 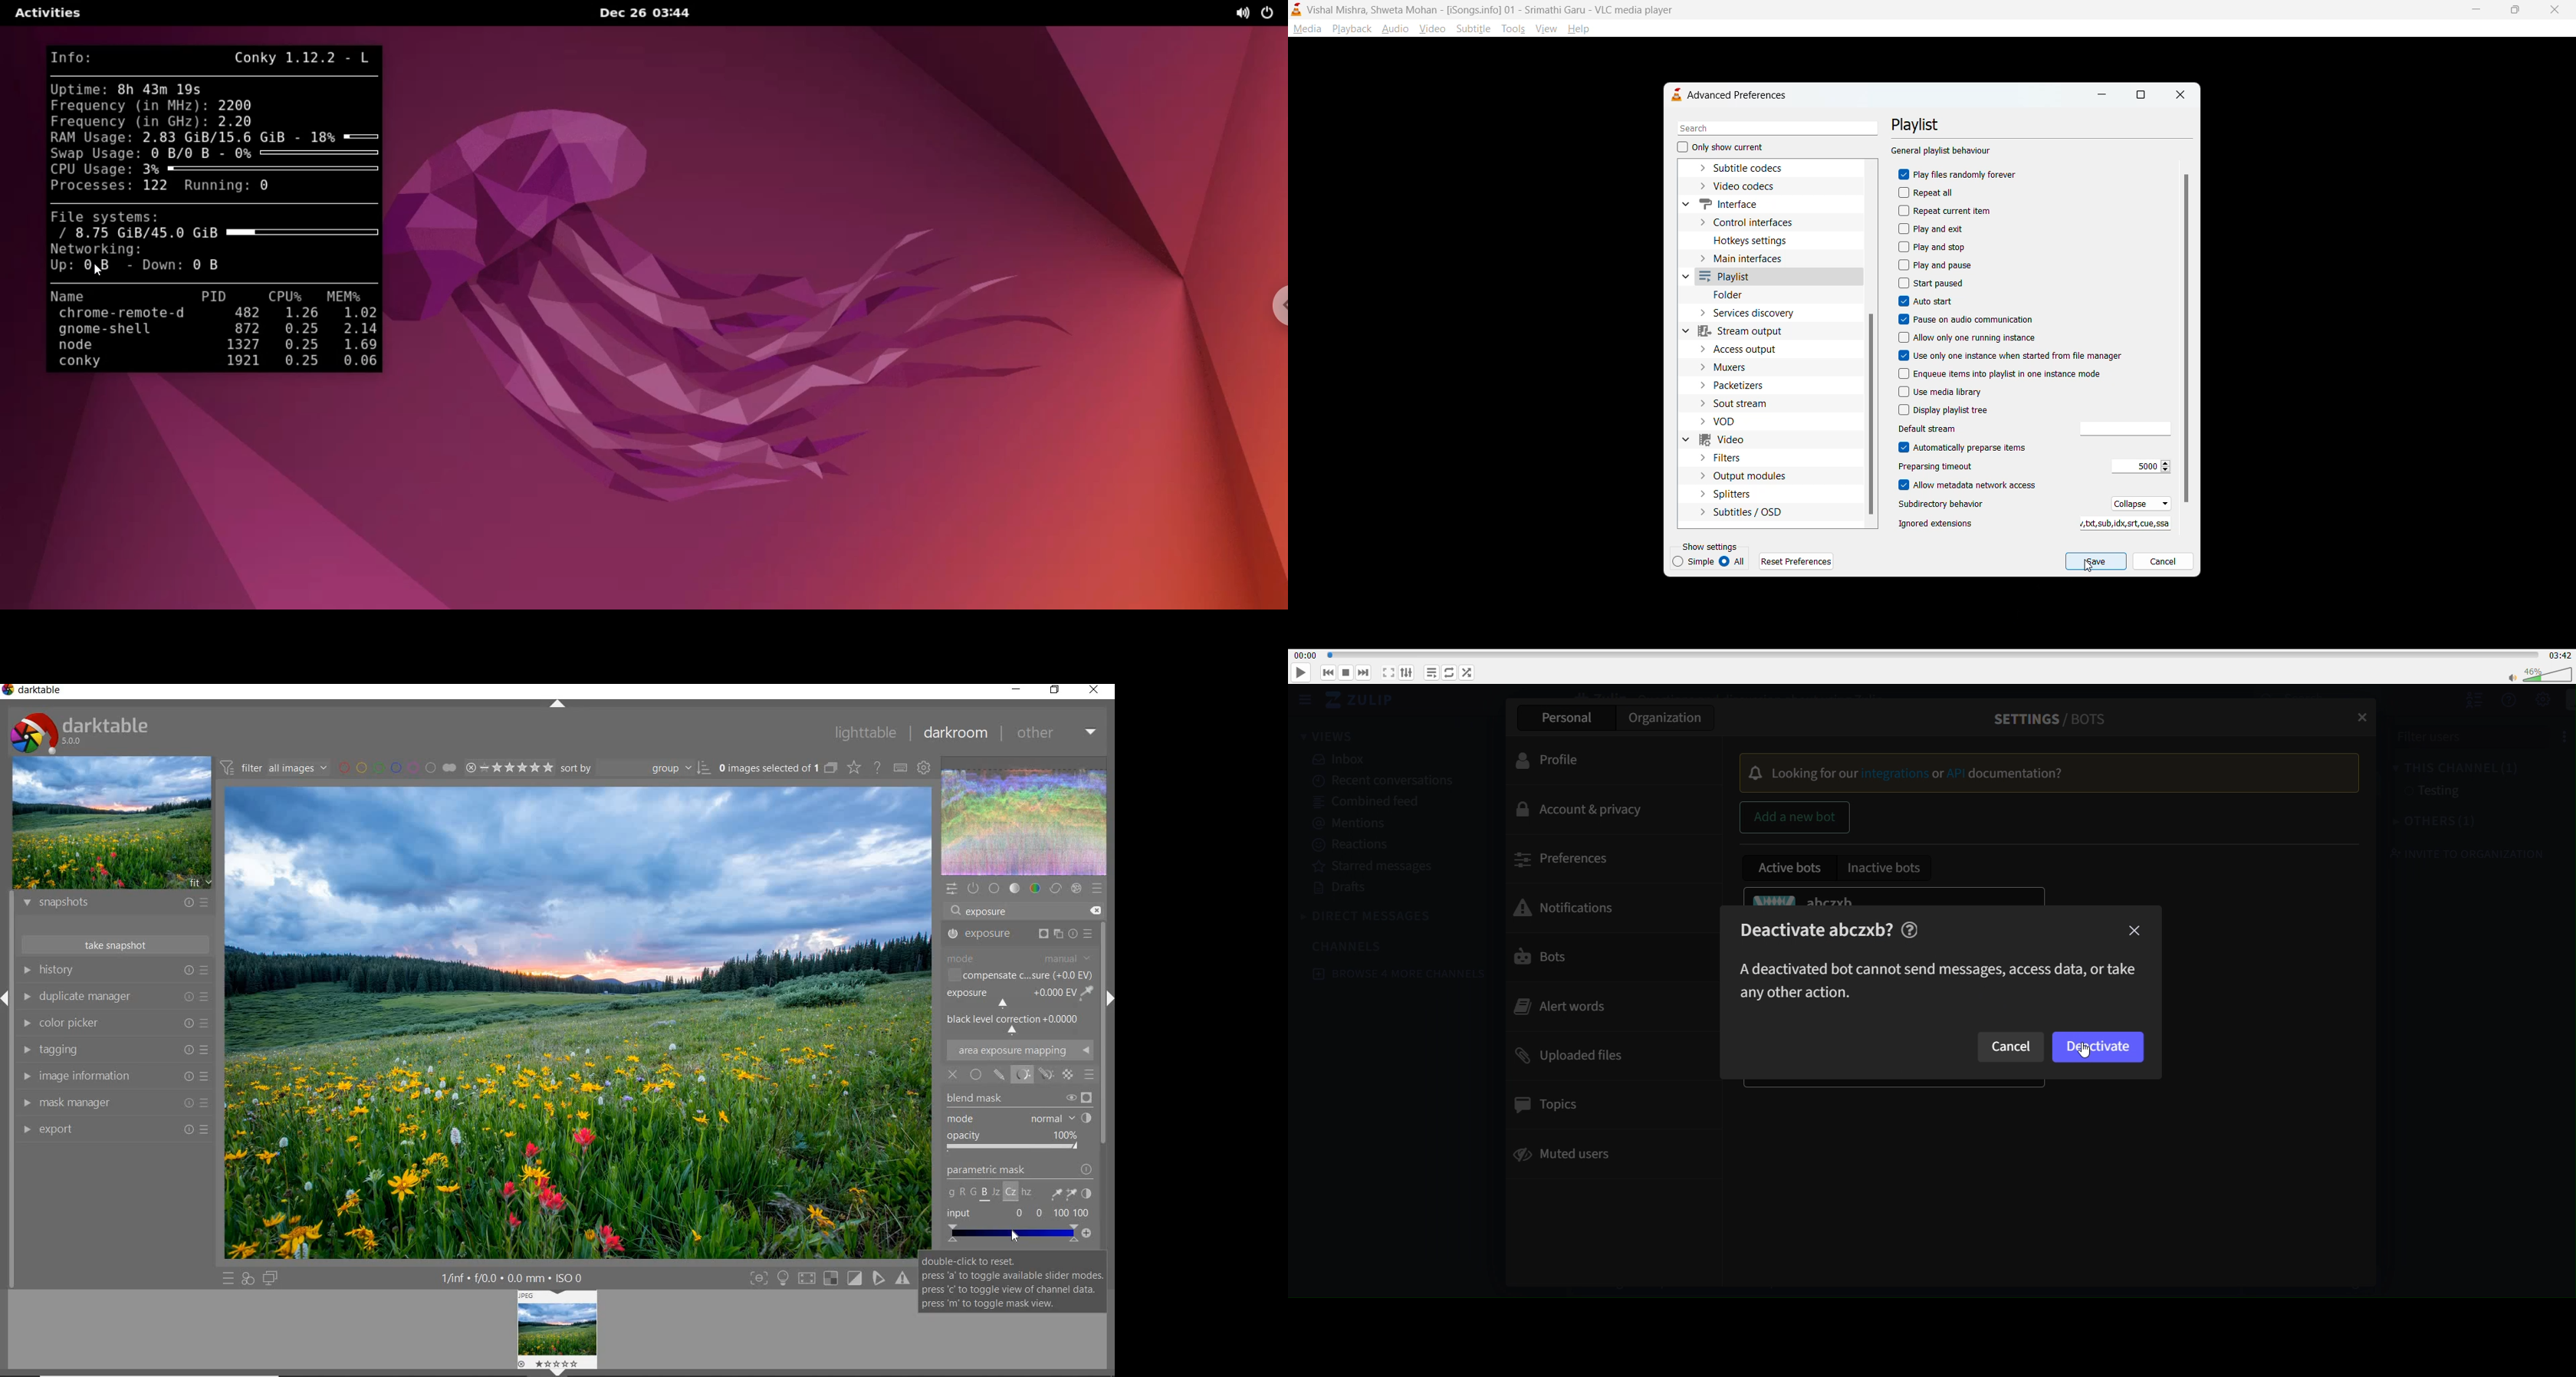 I want to click on organisation, so click(x=1667, y=718).